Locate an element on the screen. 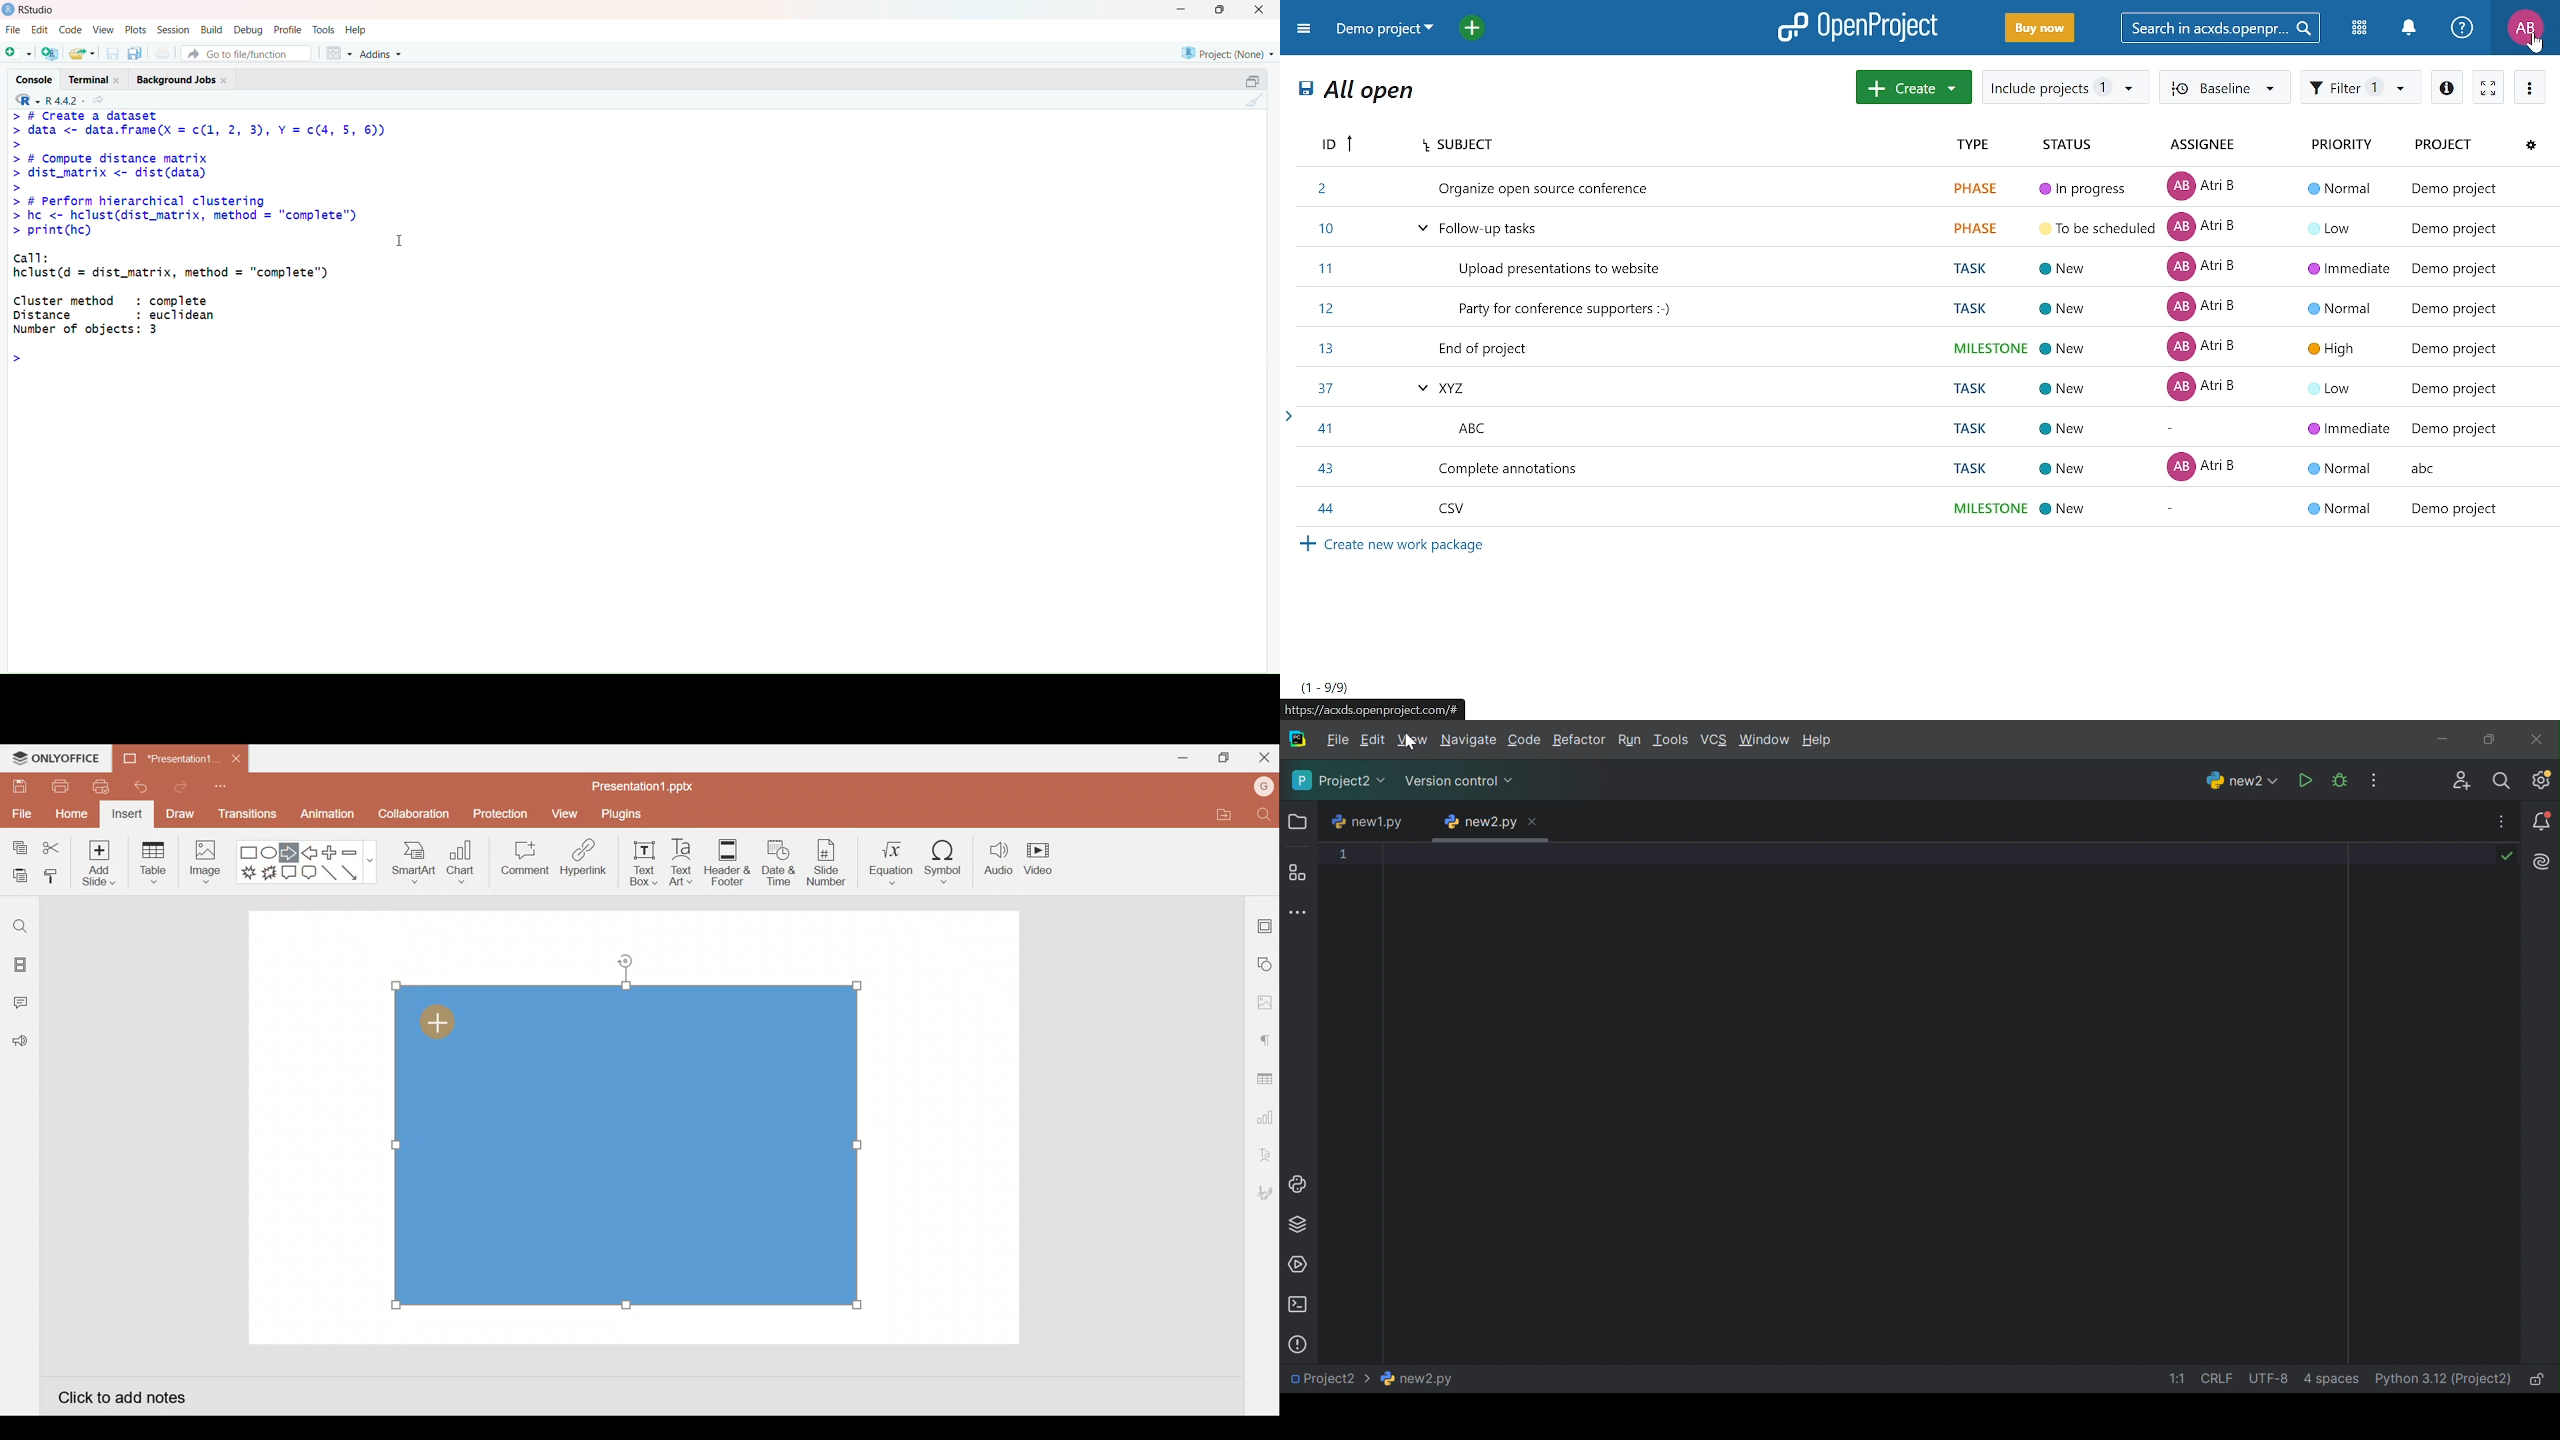 This screenshot has height=1456, width=2576. add project is located at coordinates (1477, 30).